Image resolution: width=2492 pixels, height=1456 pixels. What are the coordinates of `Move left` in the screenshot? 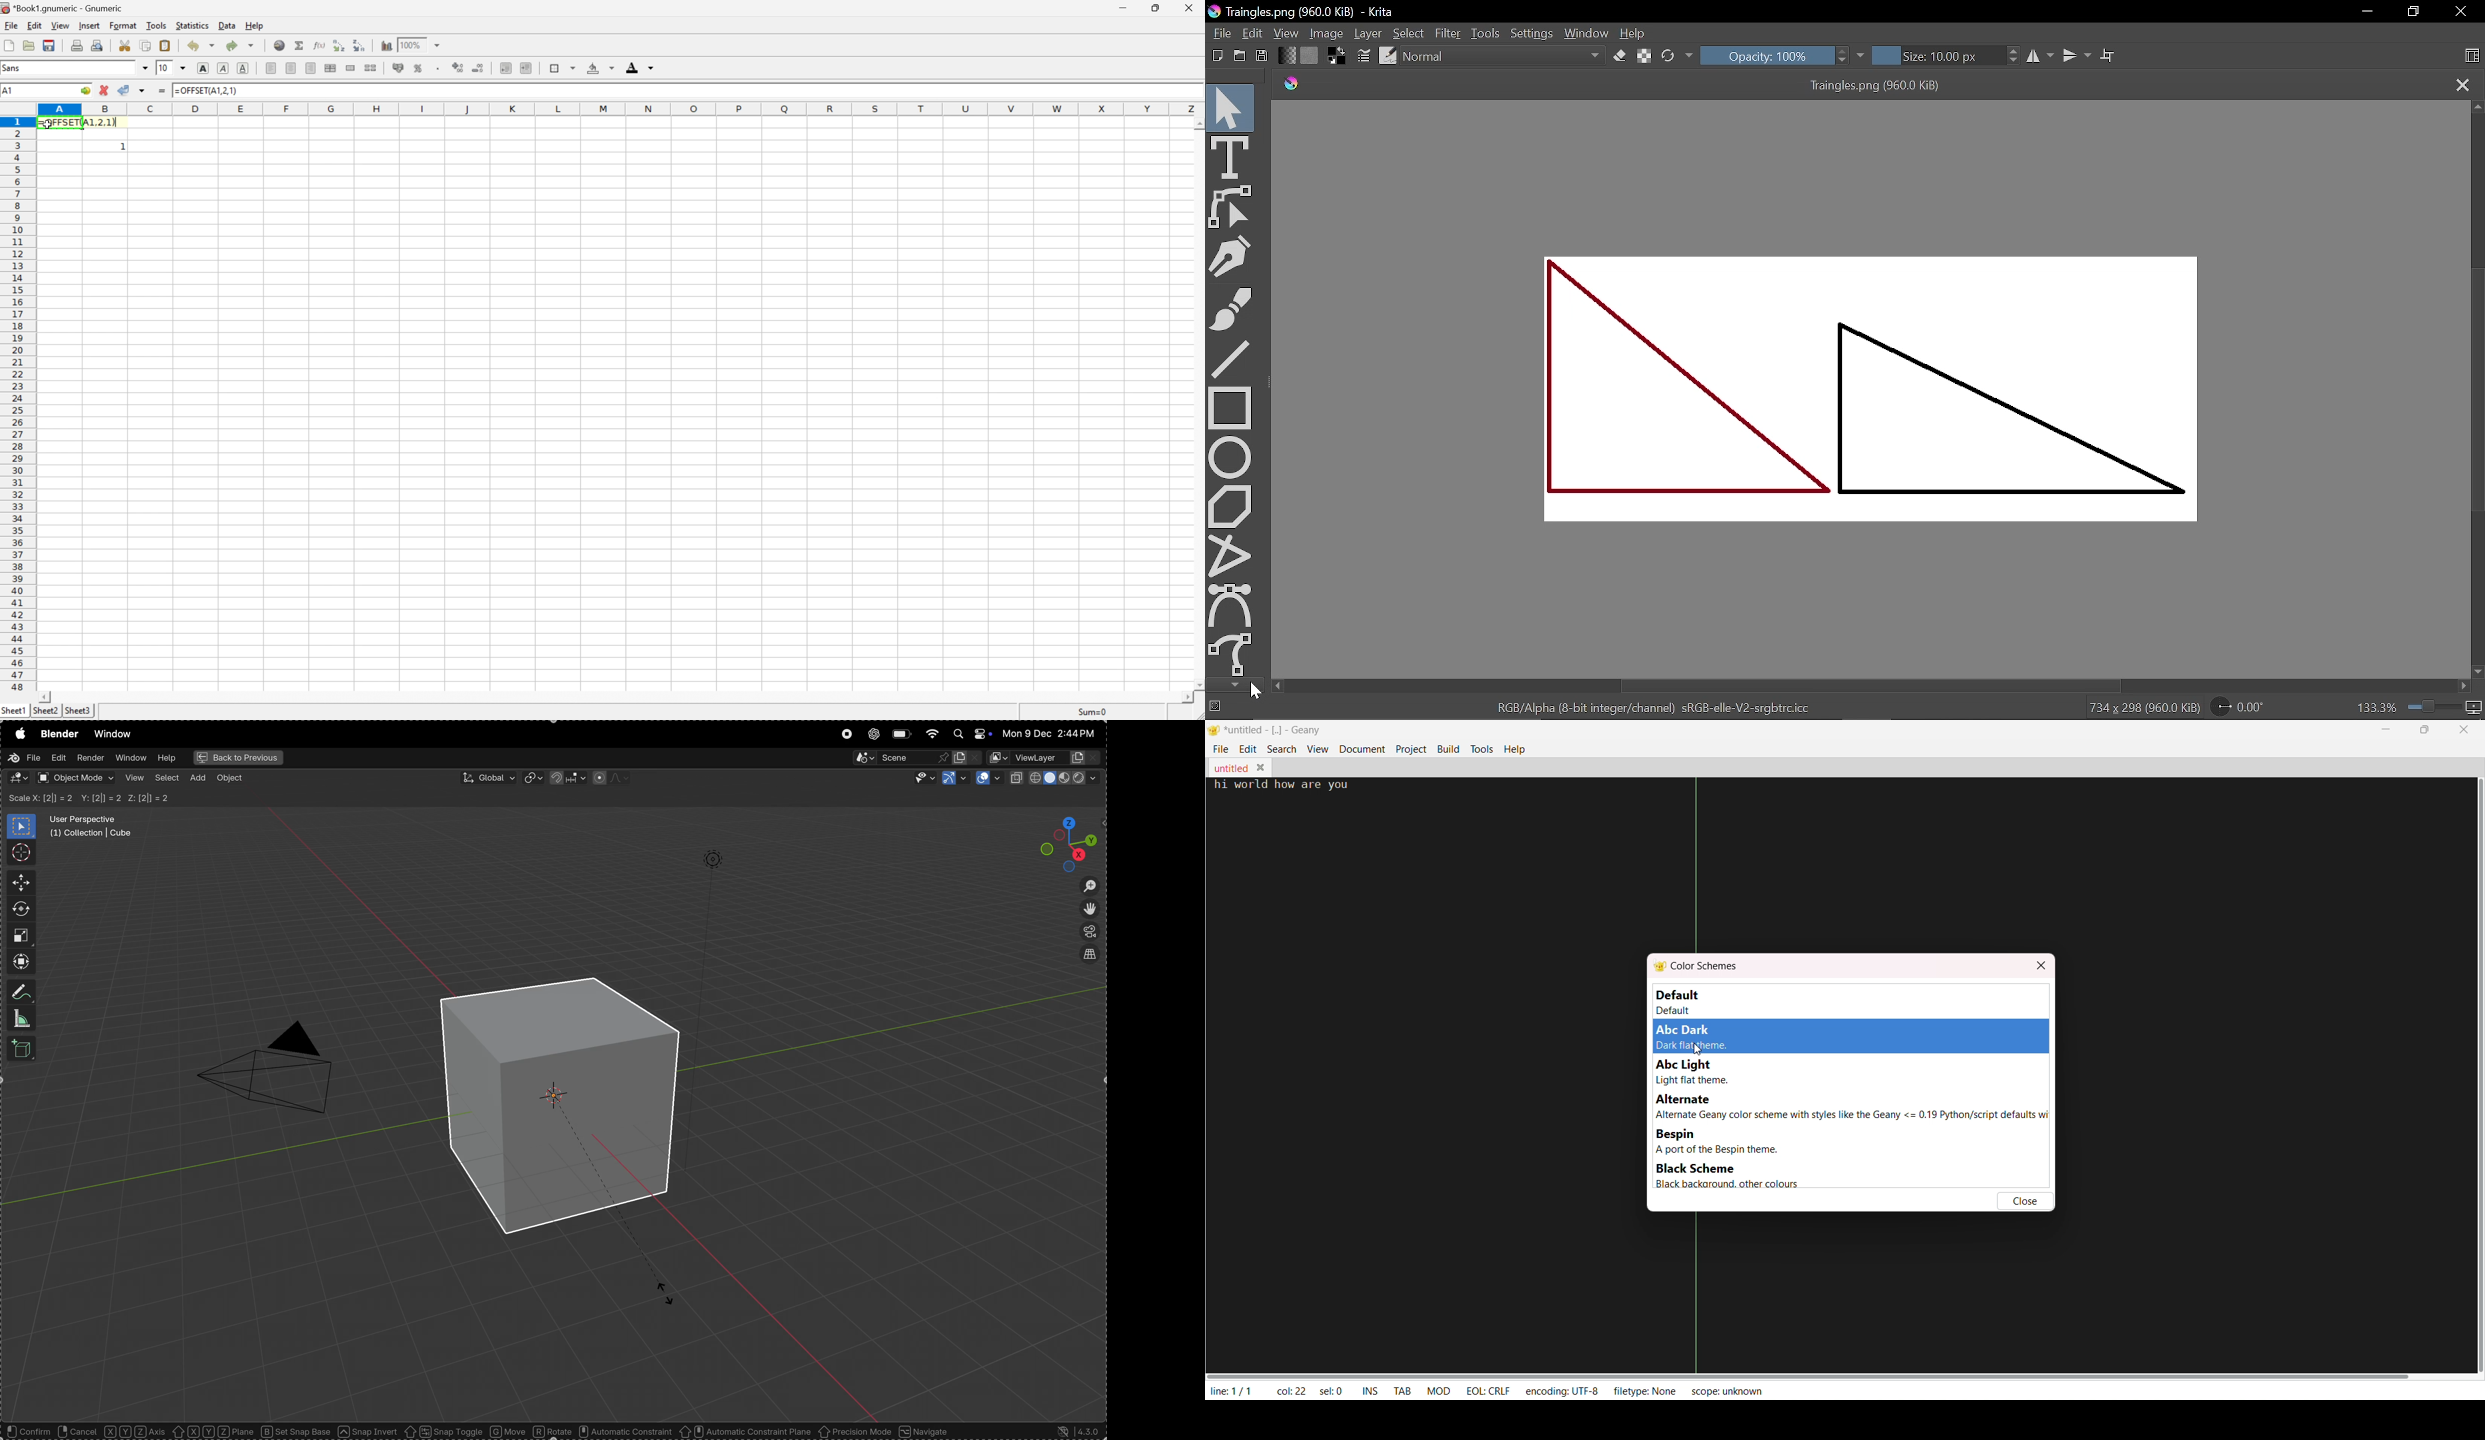 It's located at (1279, 686).